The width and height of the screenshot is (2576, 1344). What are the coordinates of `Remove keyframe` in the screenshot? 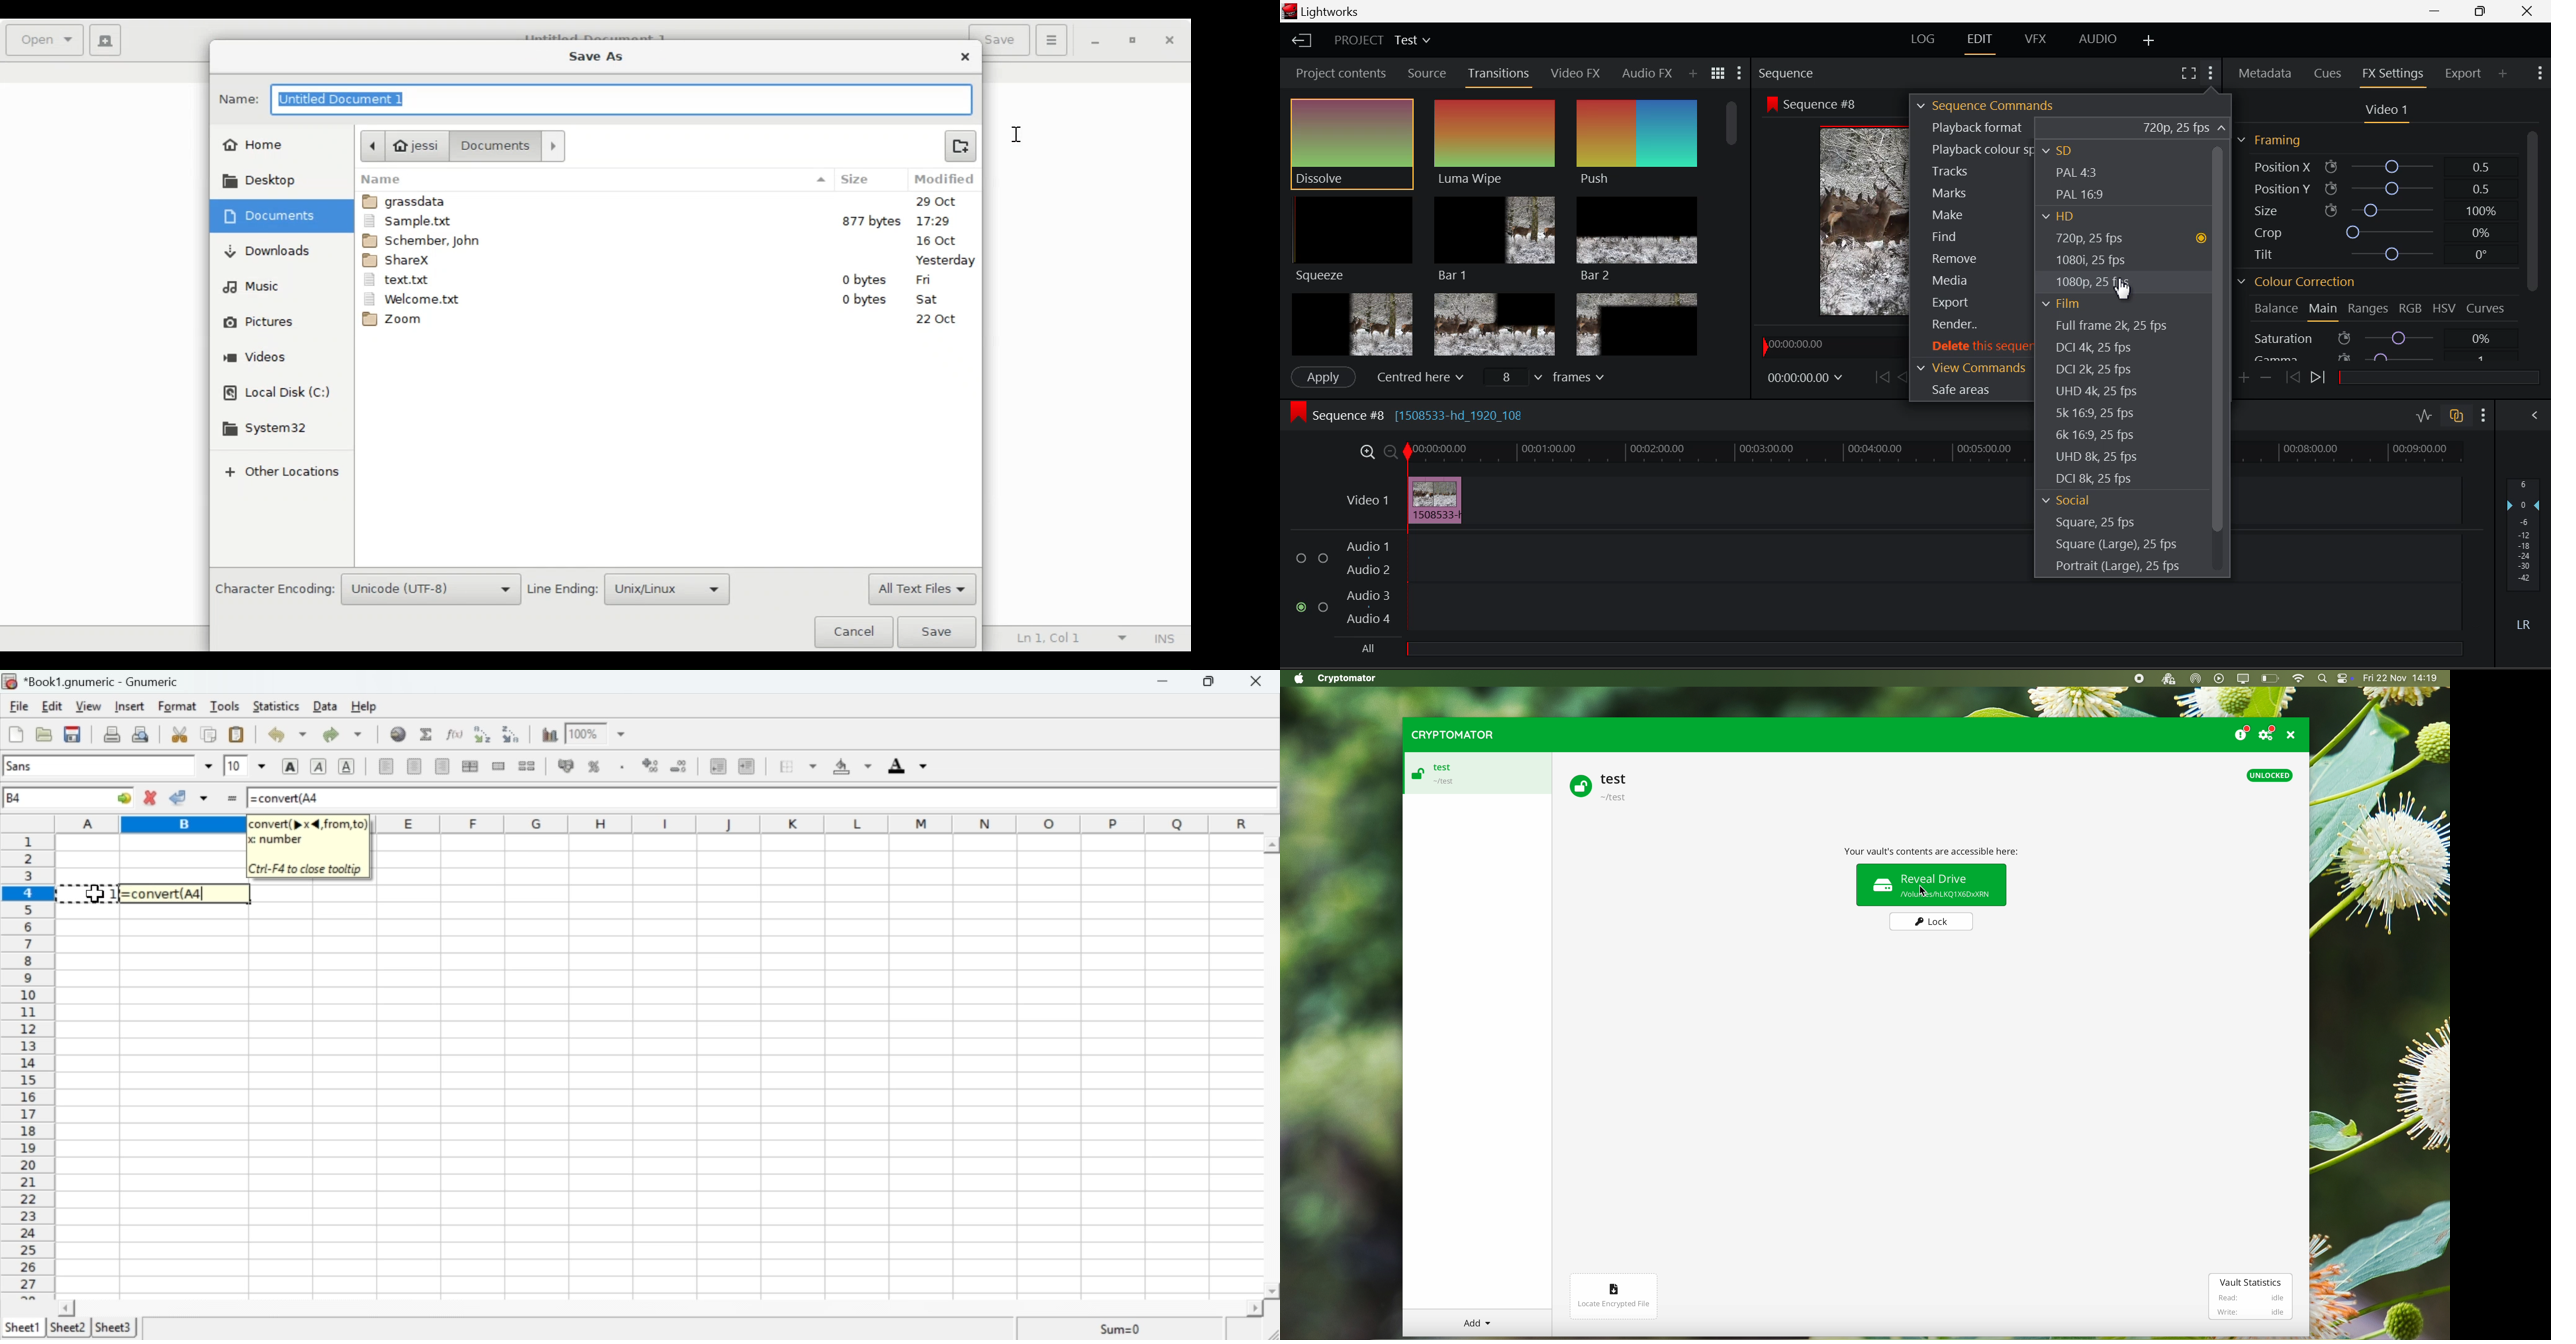 It's located at (2266, 378).